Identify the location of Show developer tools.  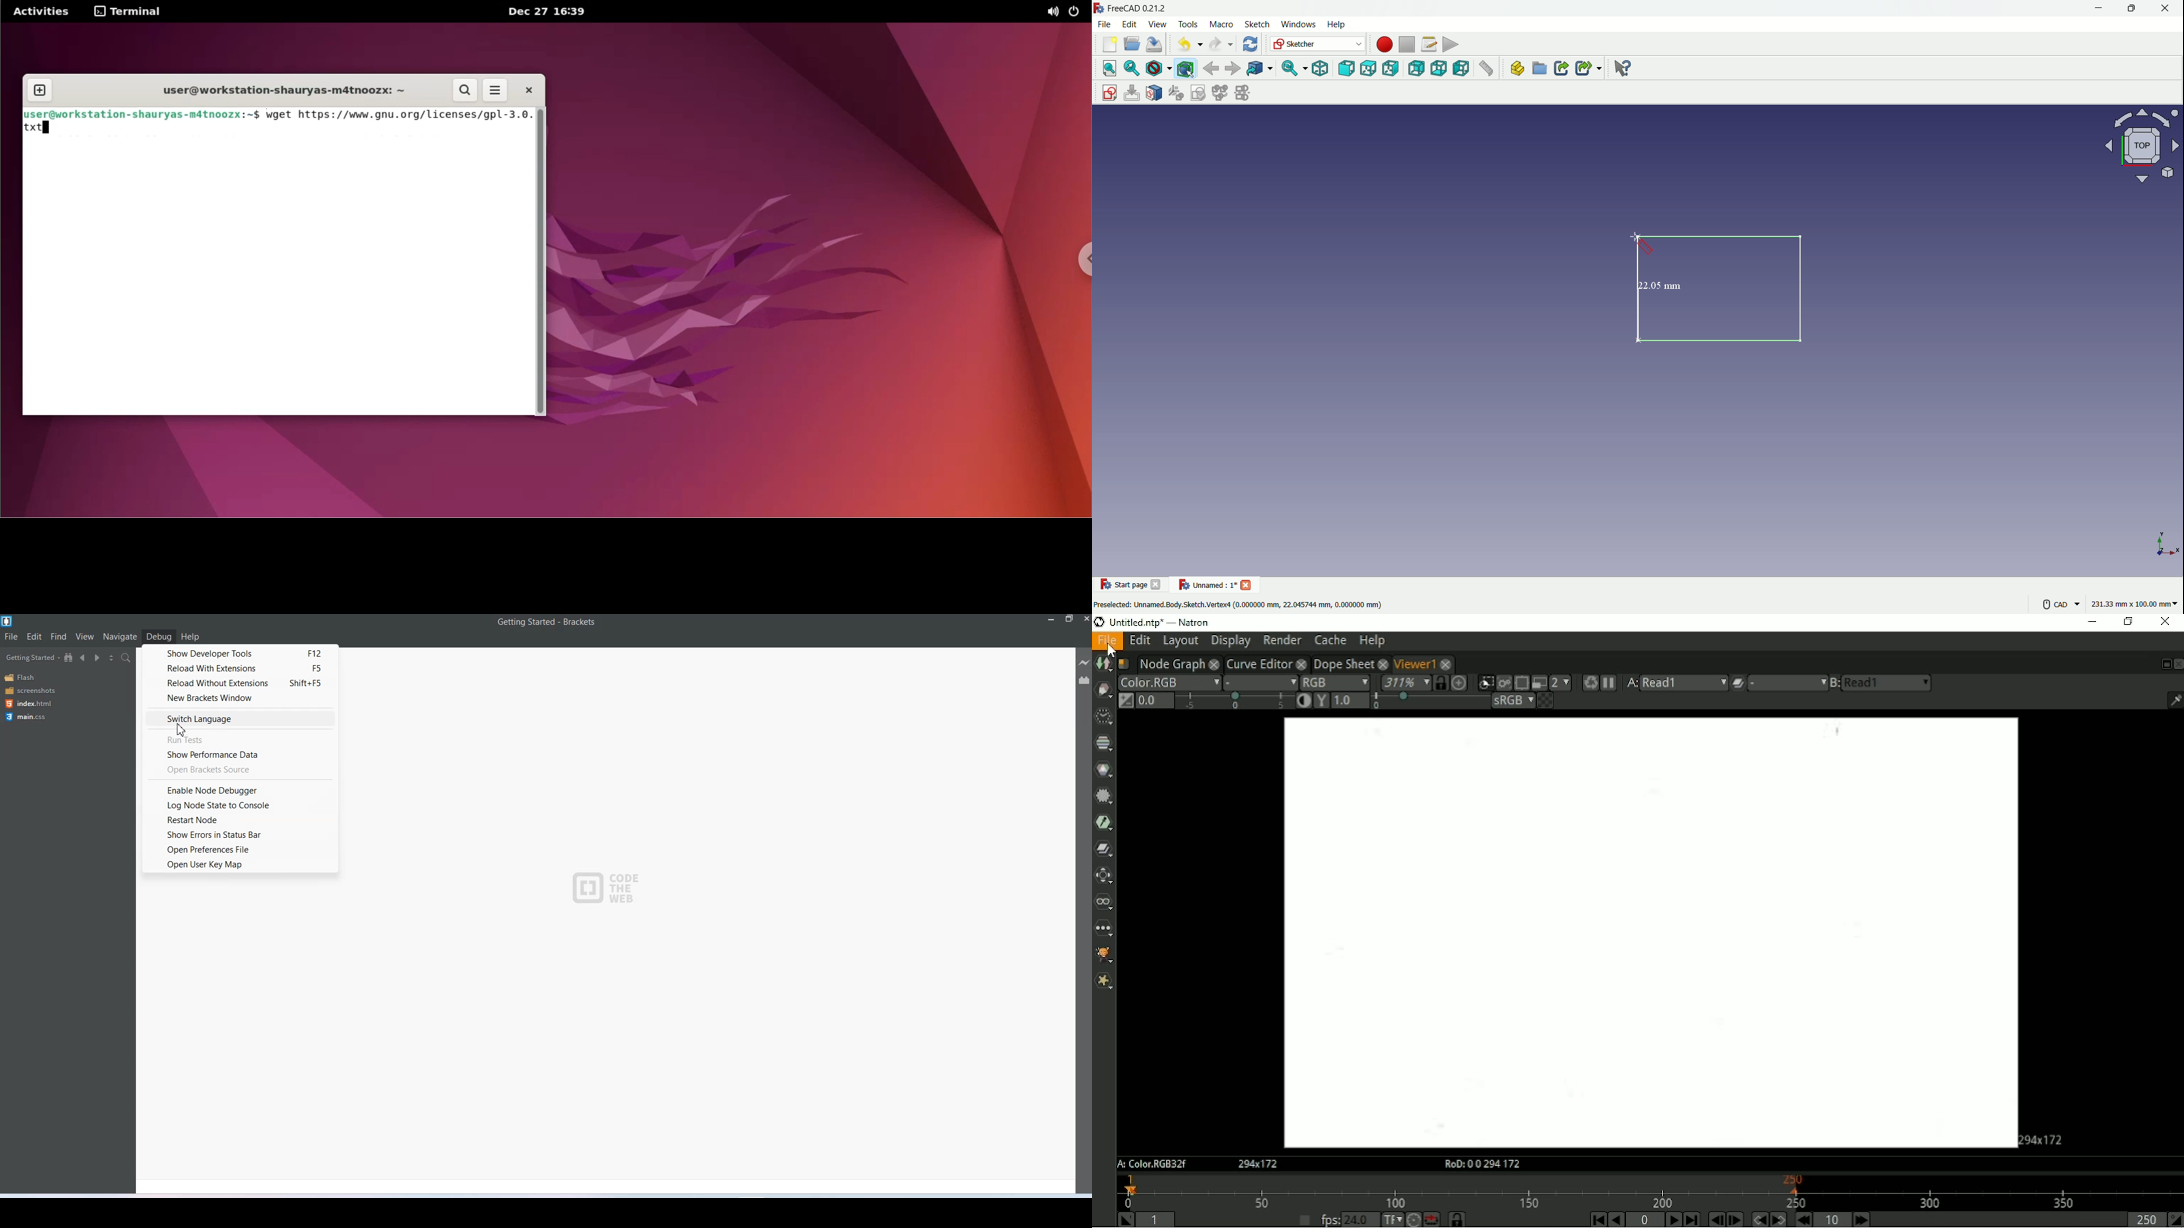
(239, 653).